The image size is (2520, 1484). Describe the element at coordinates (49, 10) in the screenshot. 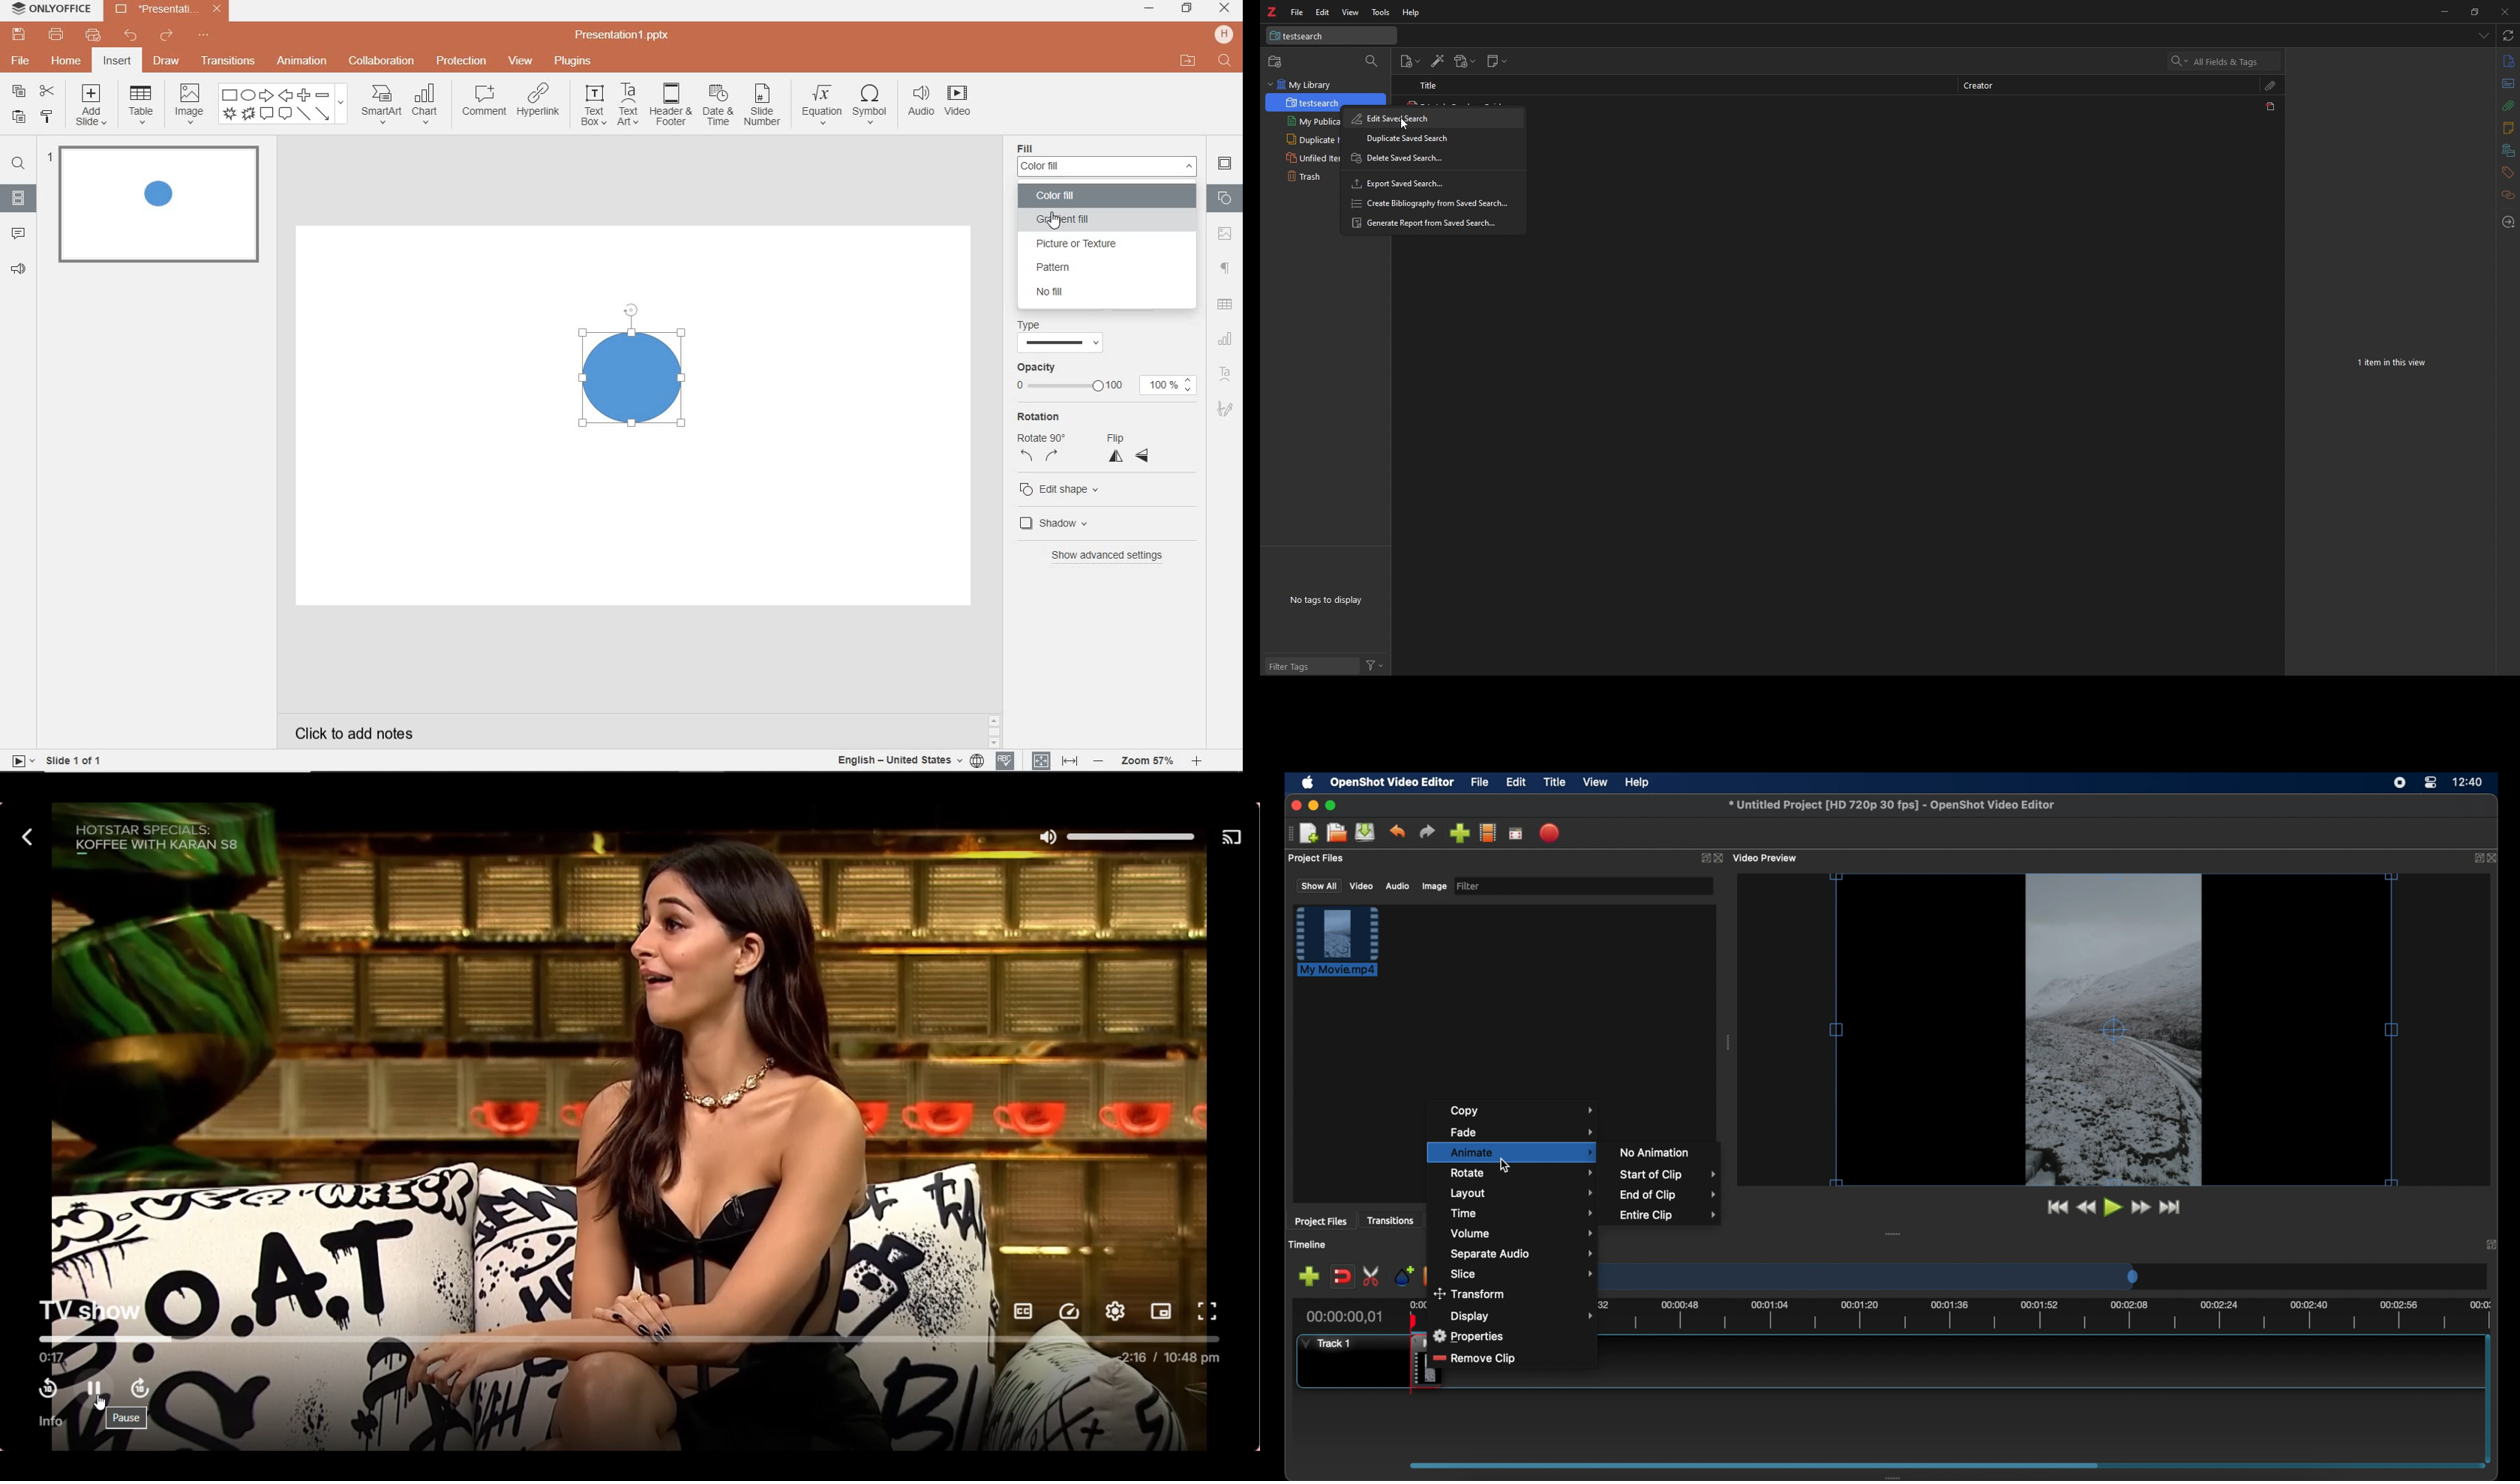

I see `system name` at that location.